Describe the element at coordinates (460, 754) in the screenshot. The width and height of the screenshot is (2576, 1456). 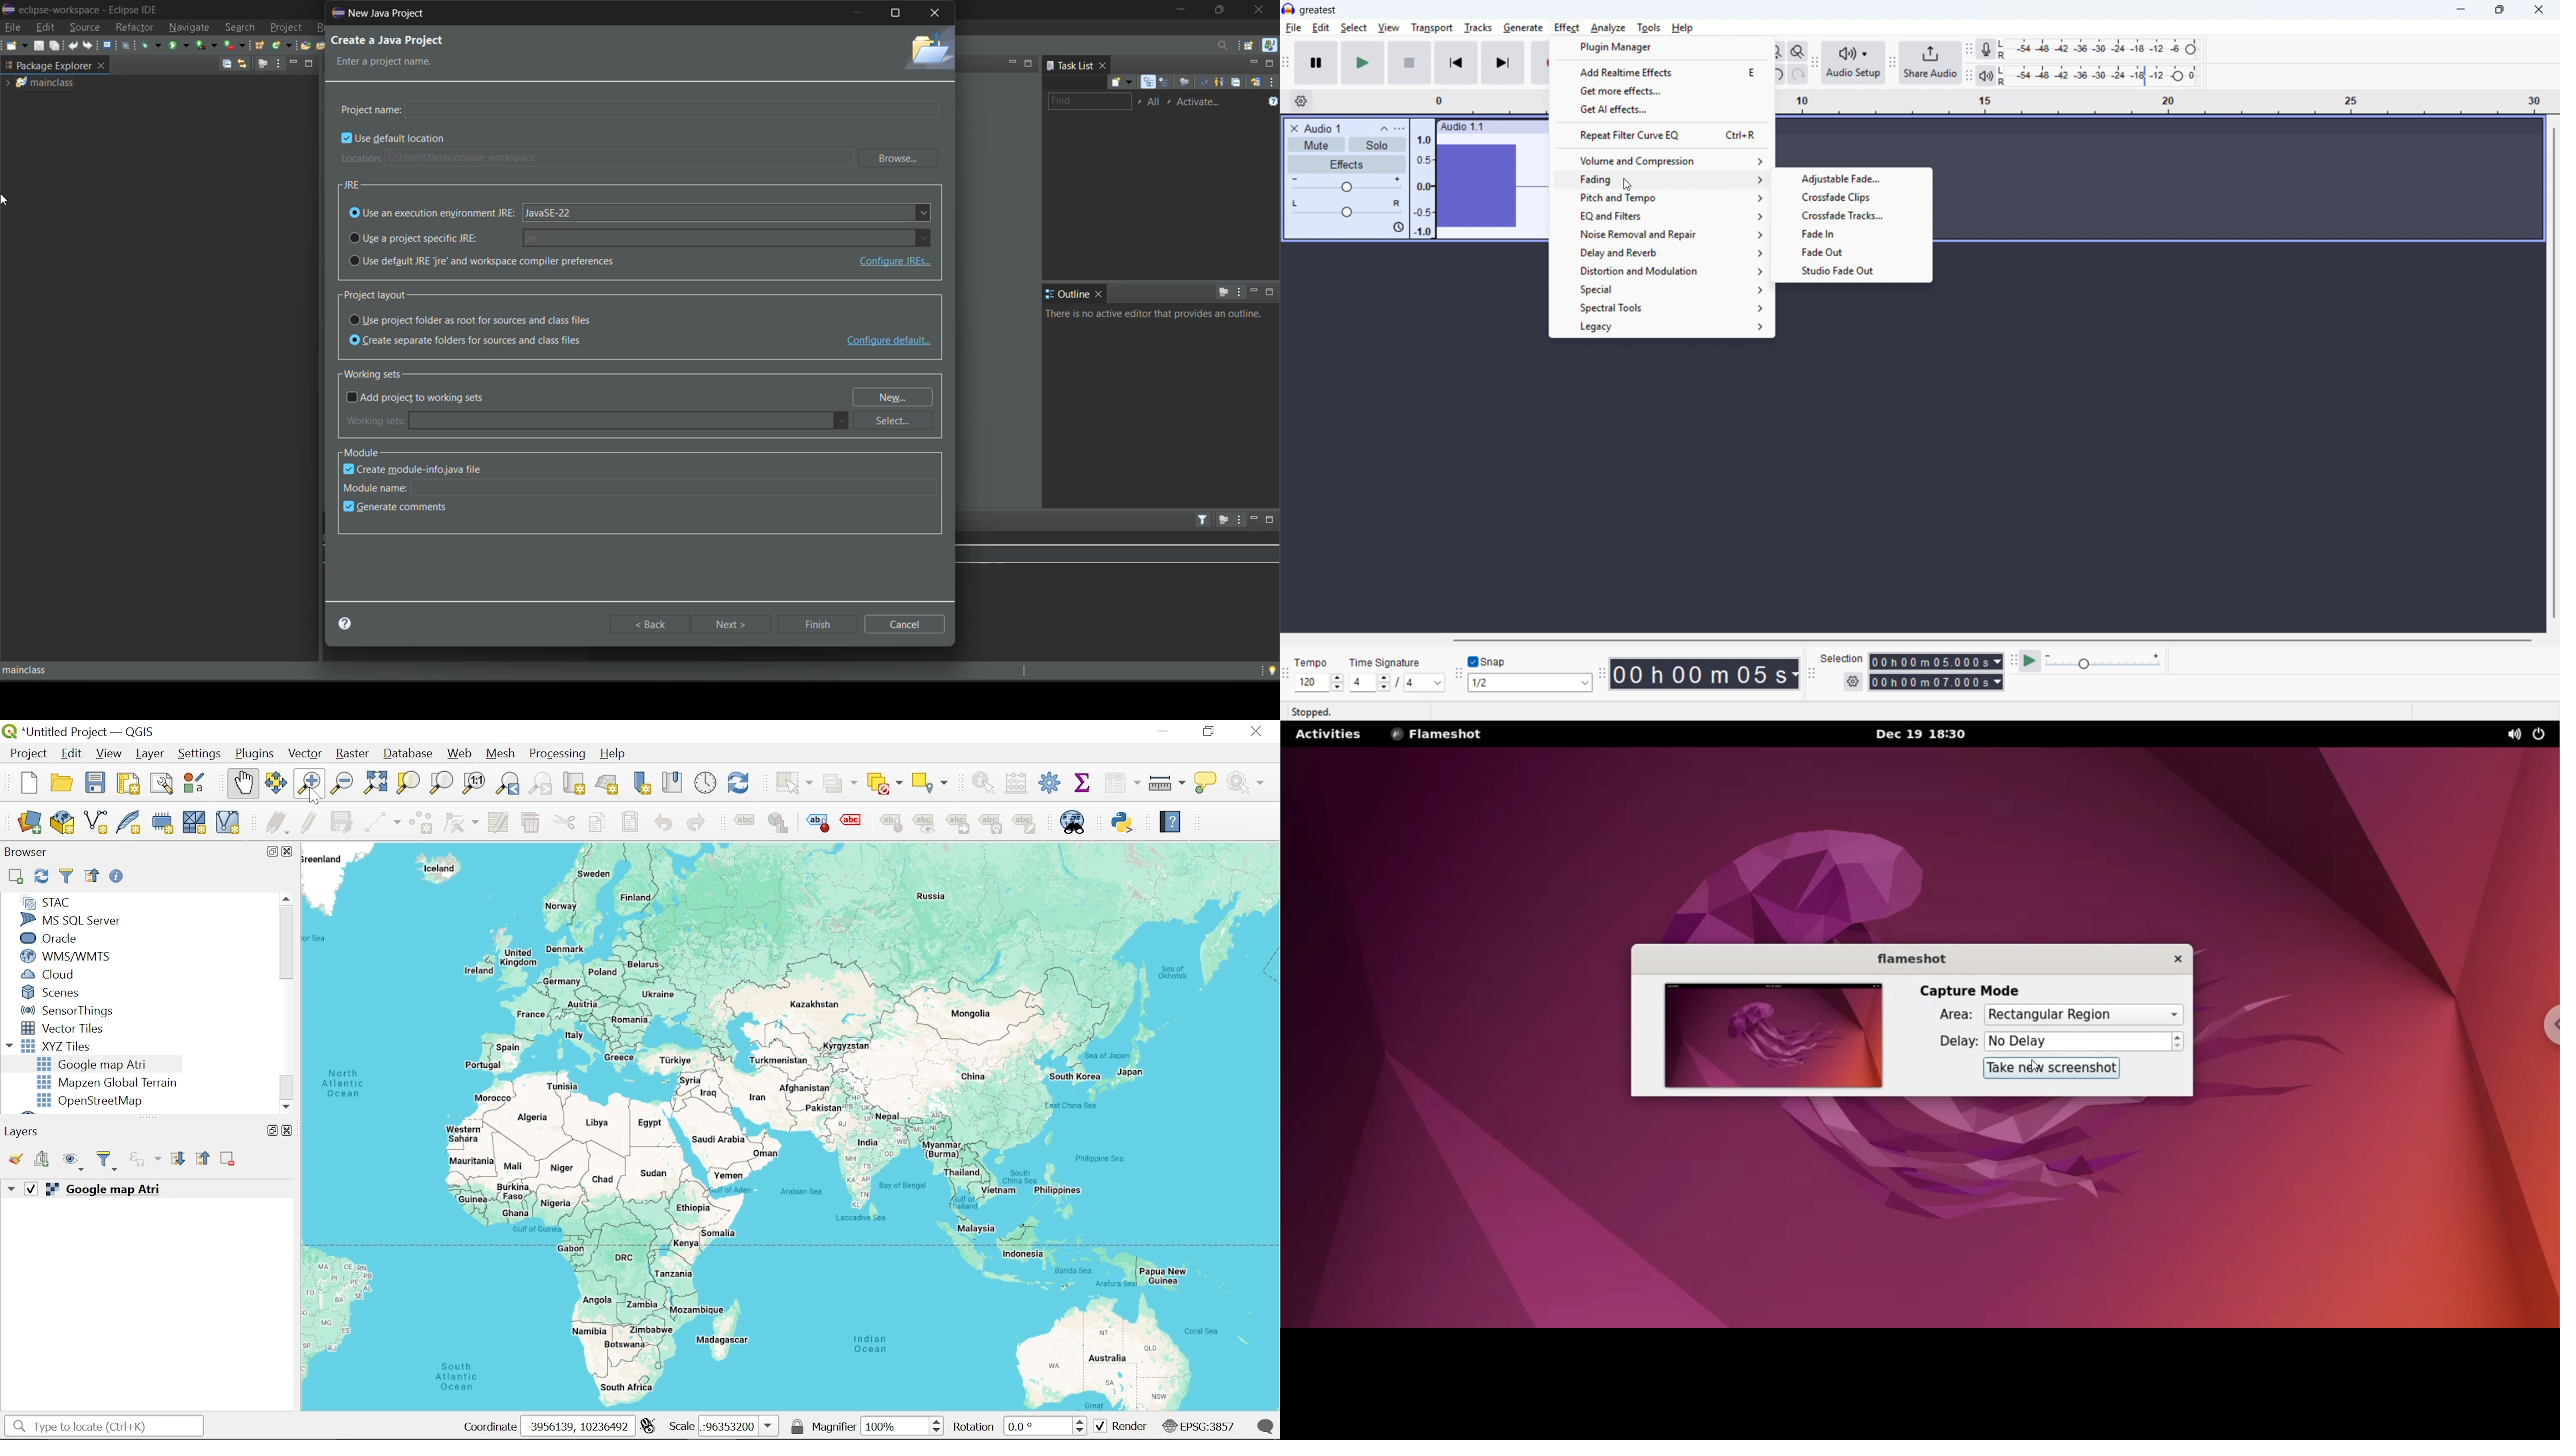
I see `Web` at that location.